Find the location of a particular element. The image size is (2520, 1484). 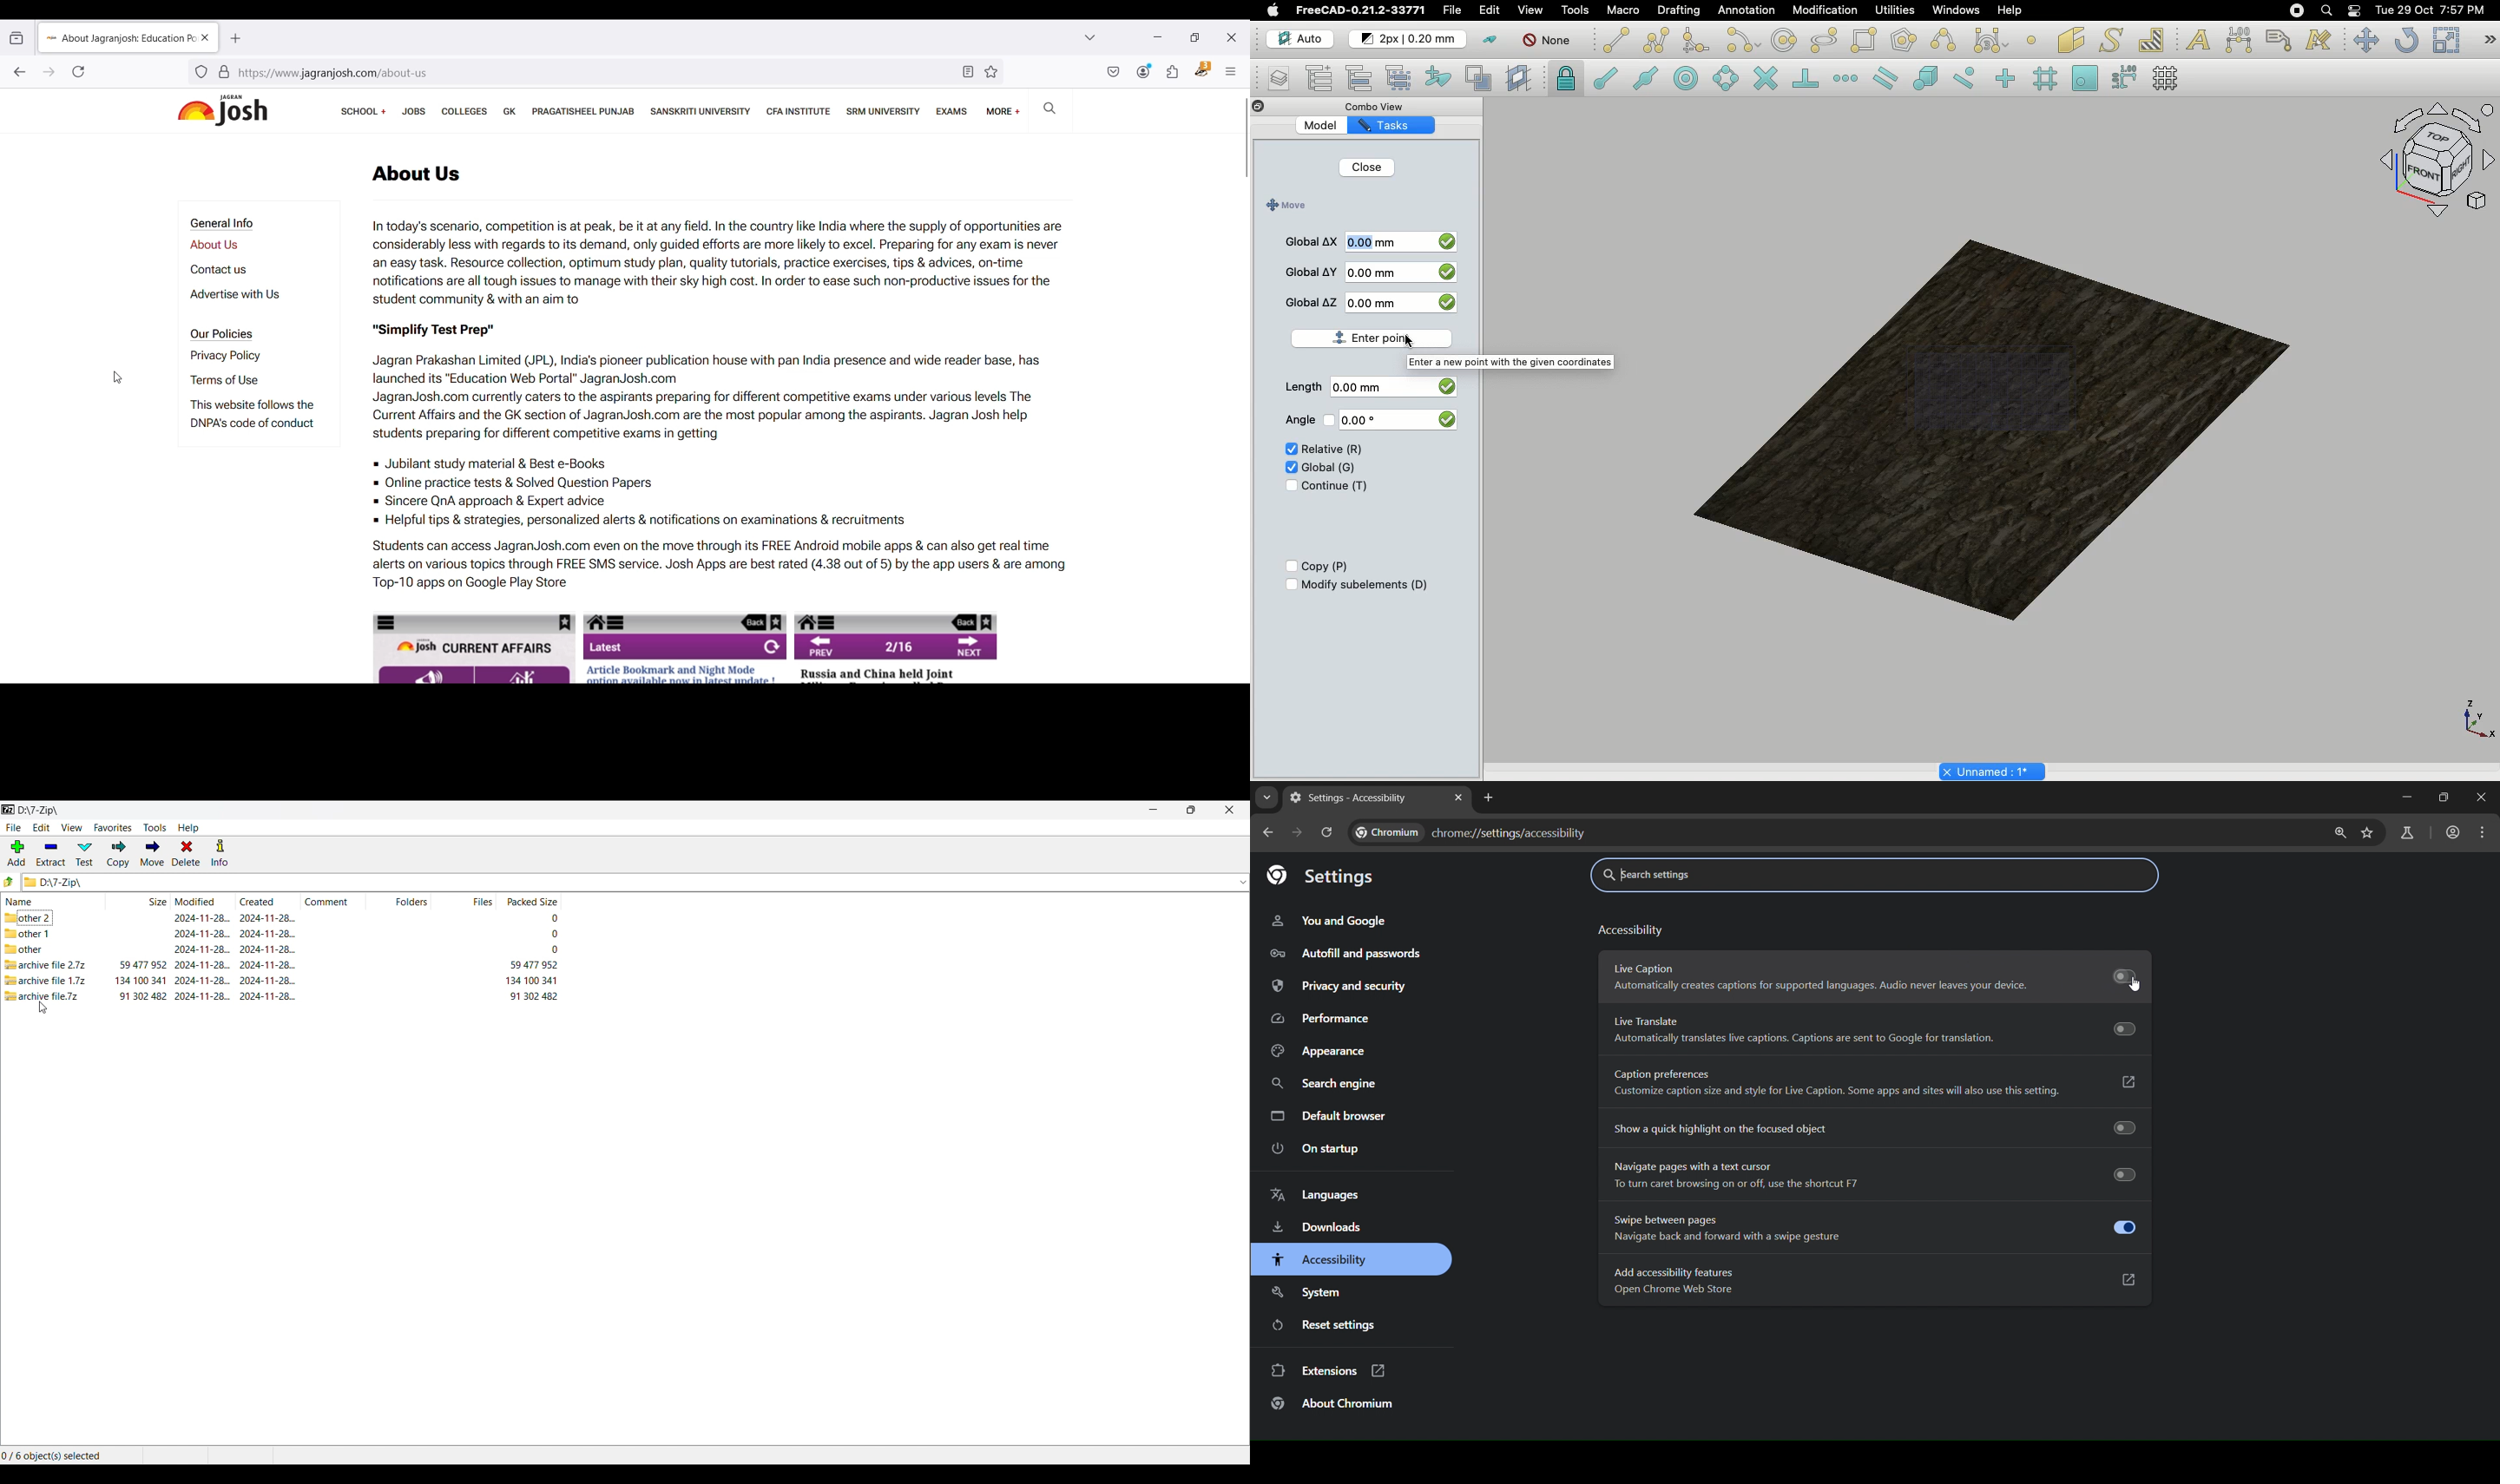

Angle is located at coordinates (1297, 420).